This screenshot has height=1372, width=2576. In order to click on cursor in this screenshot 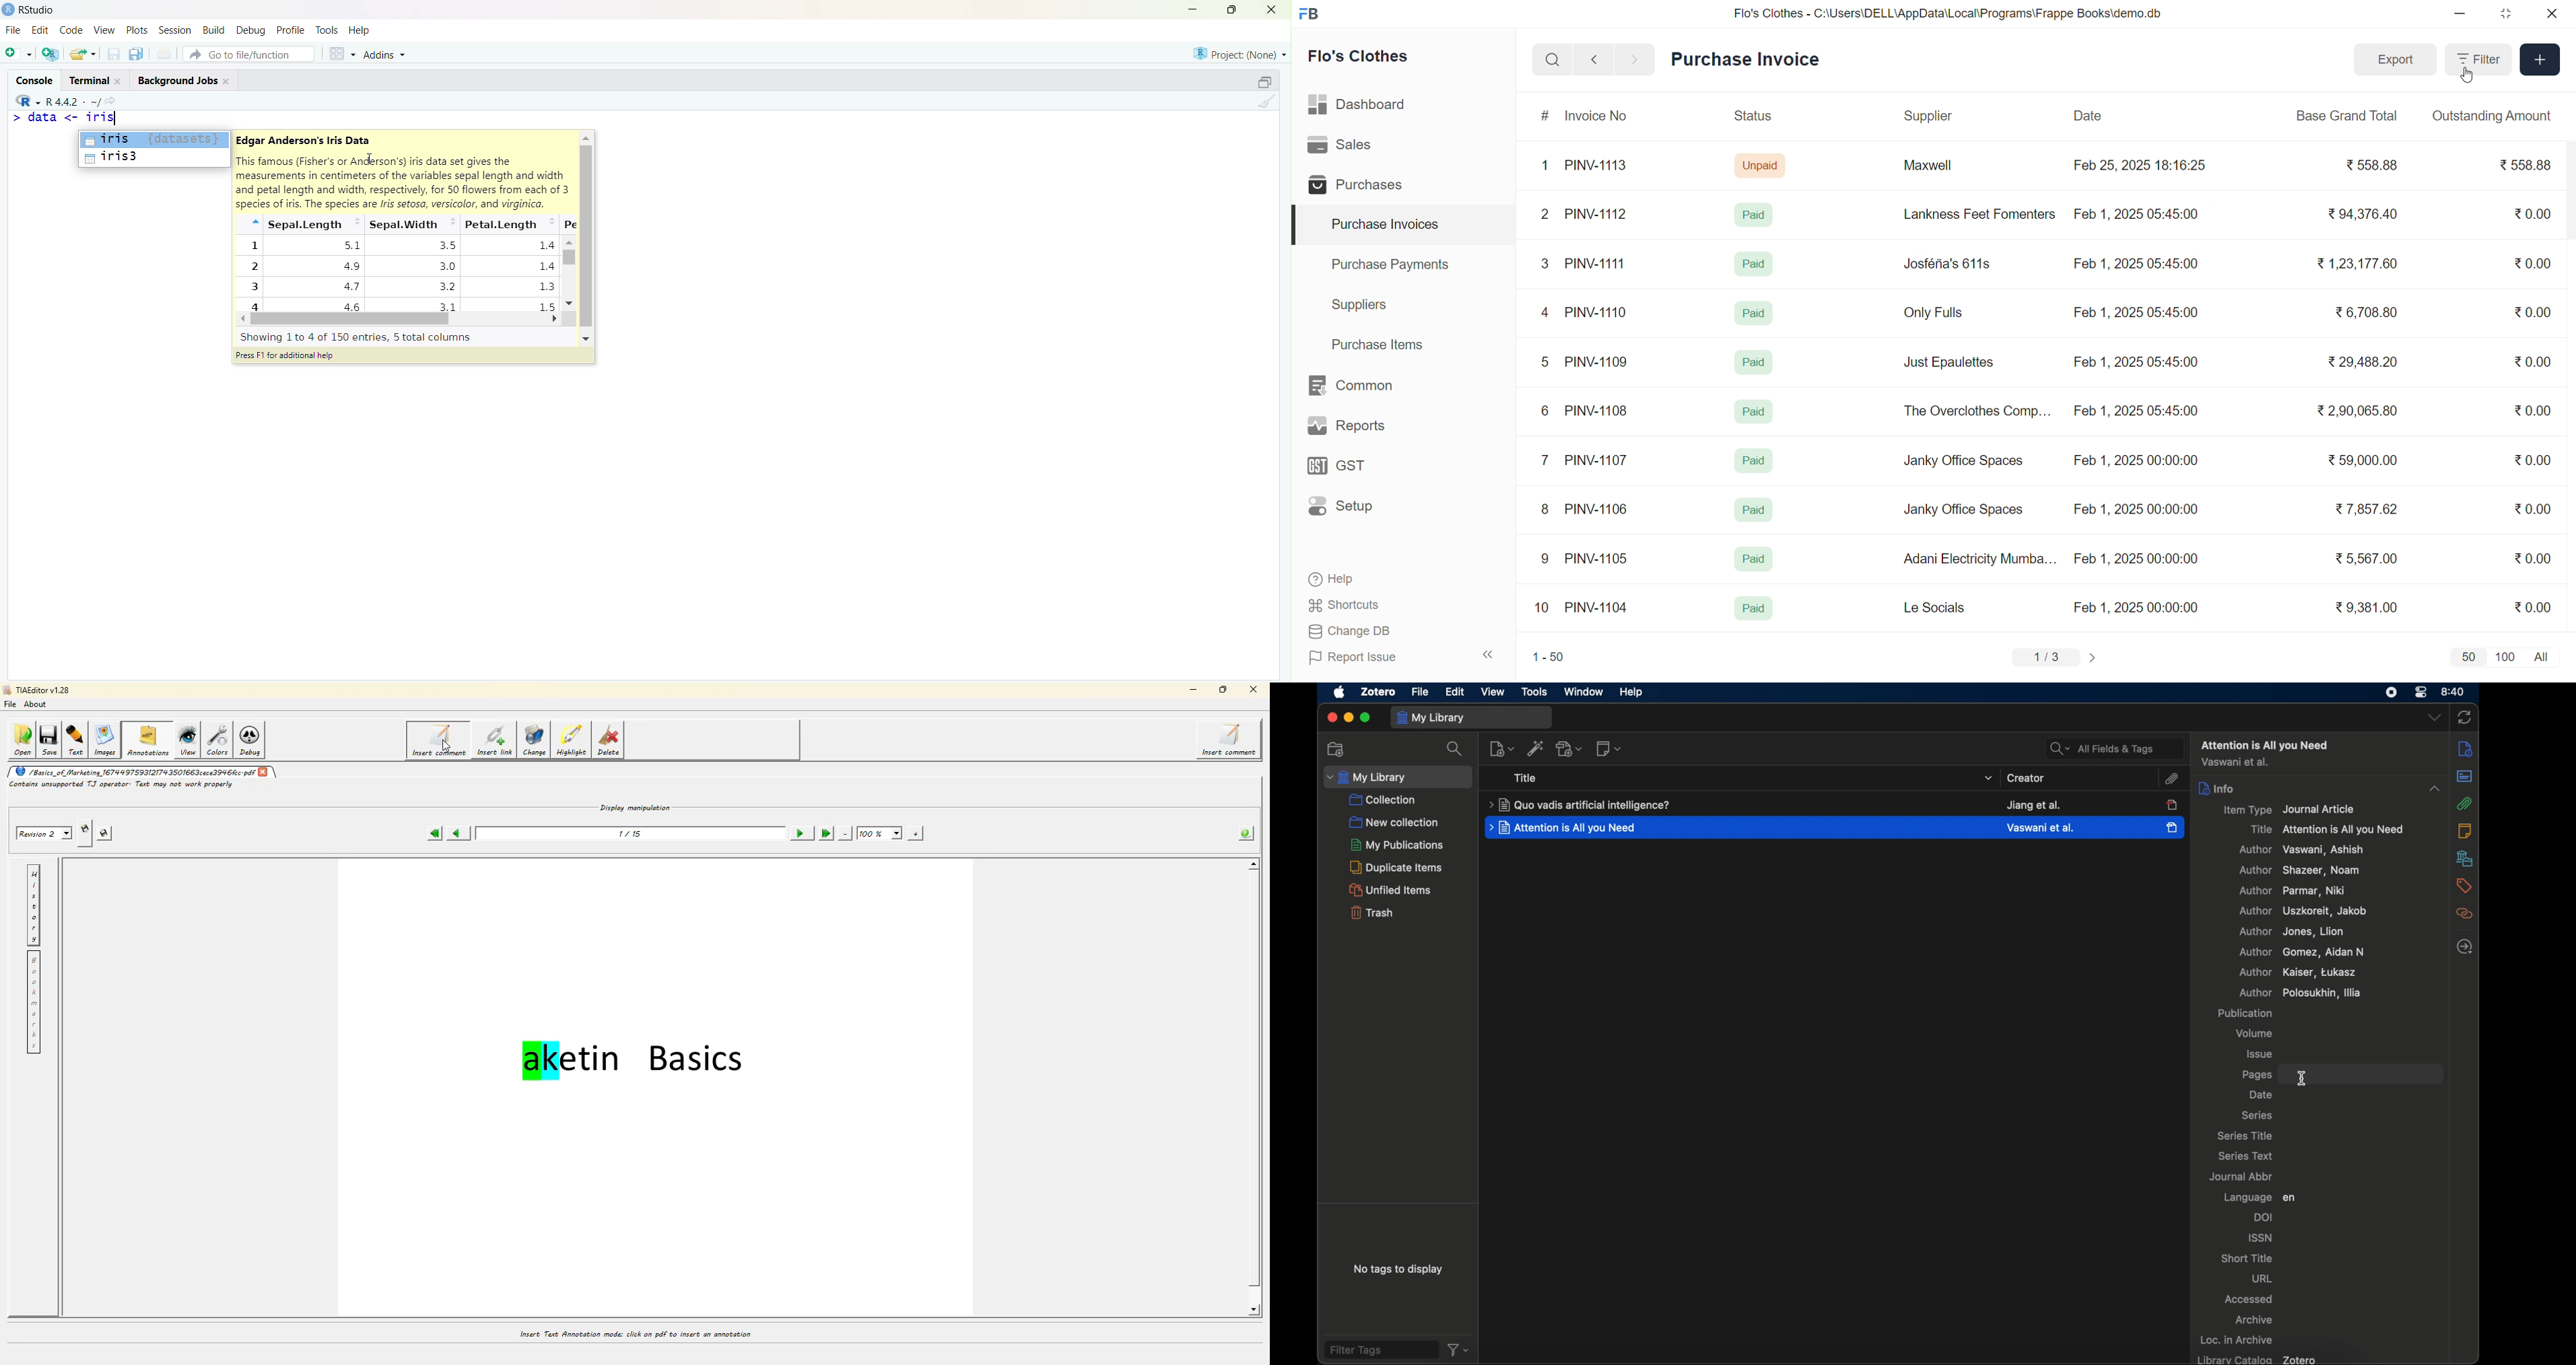, I will do `click(2469, 78)`.